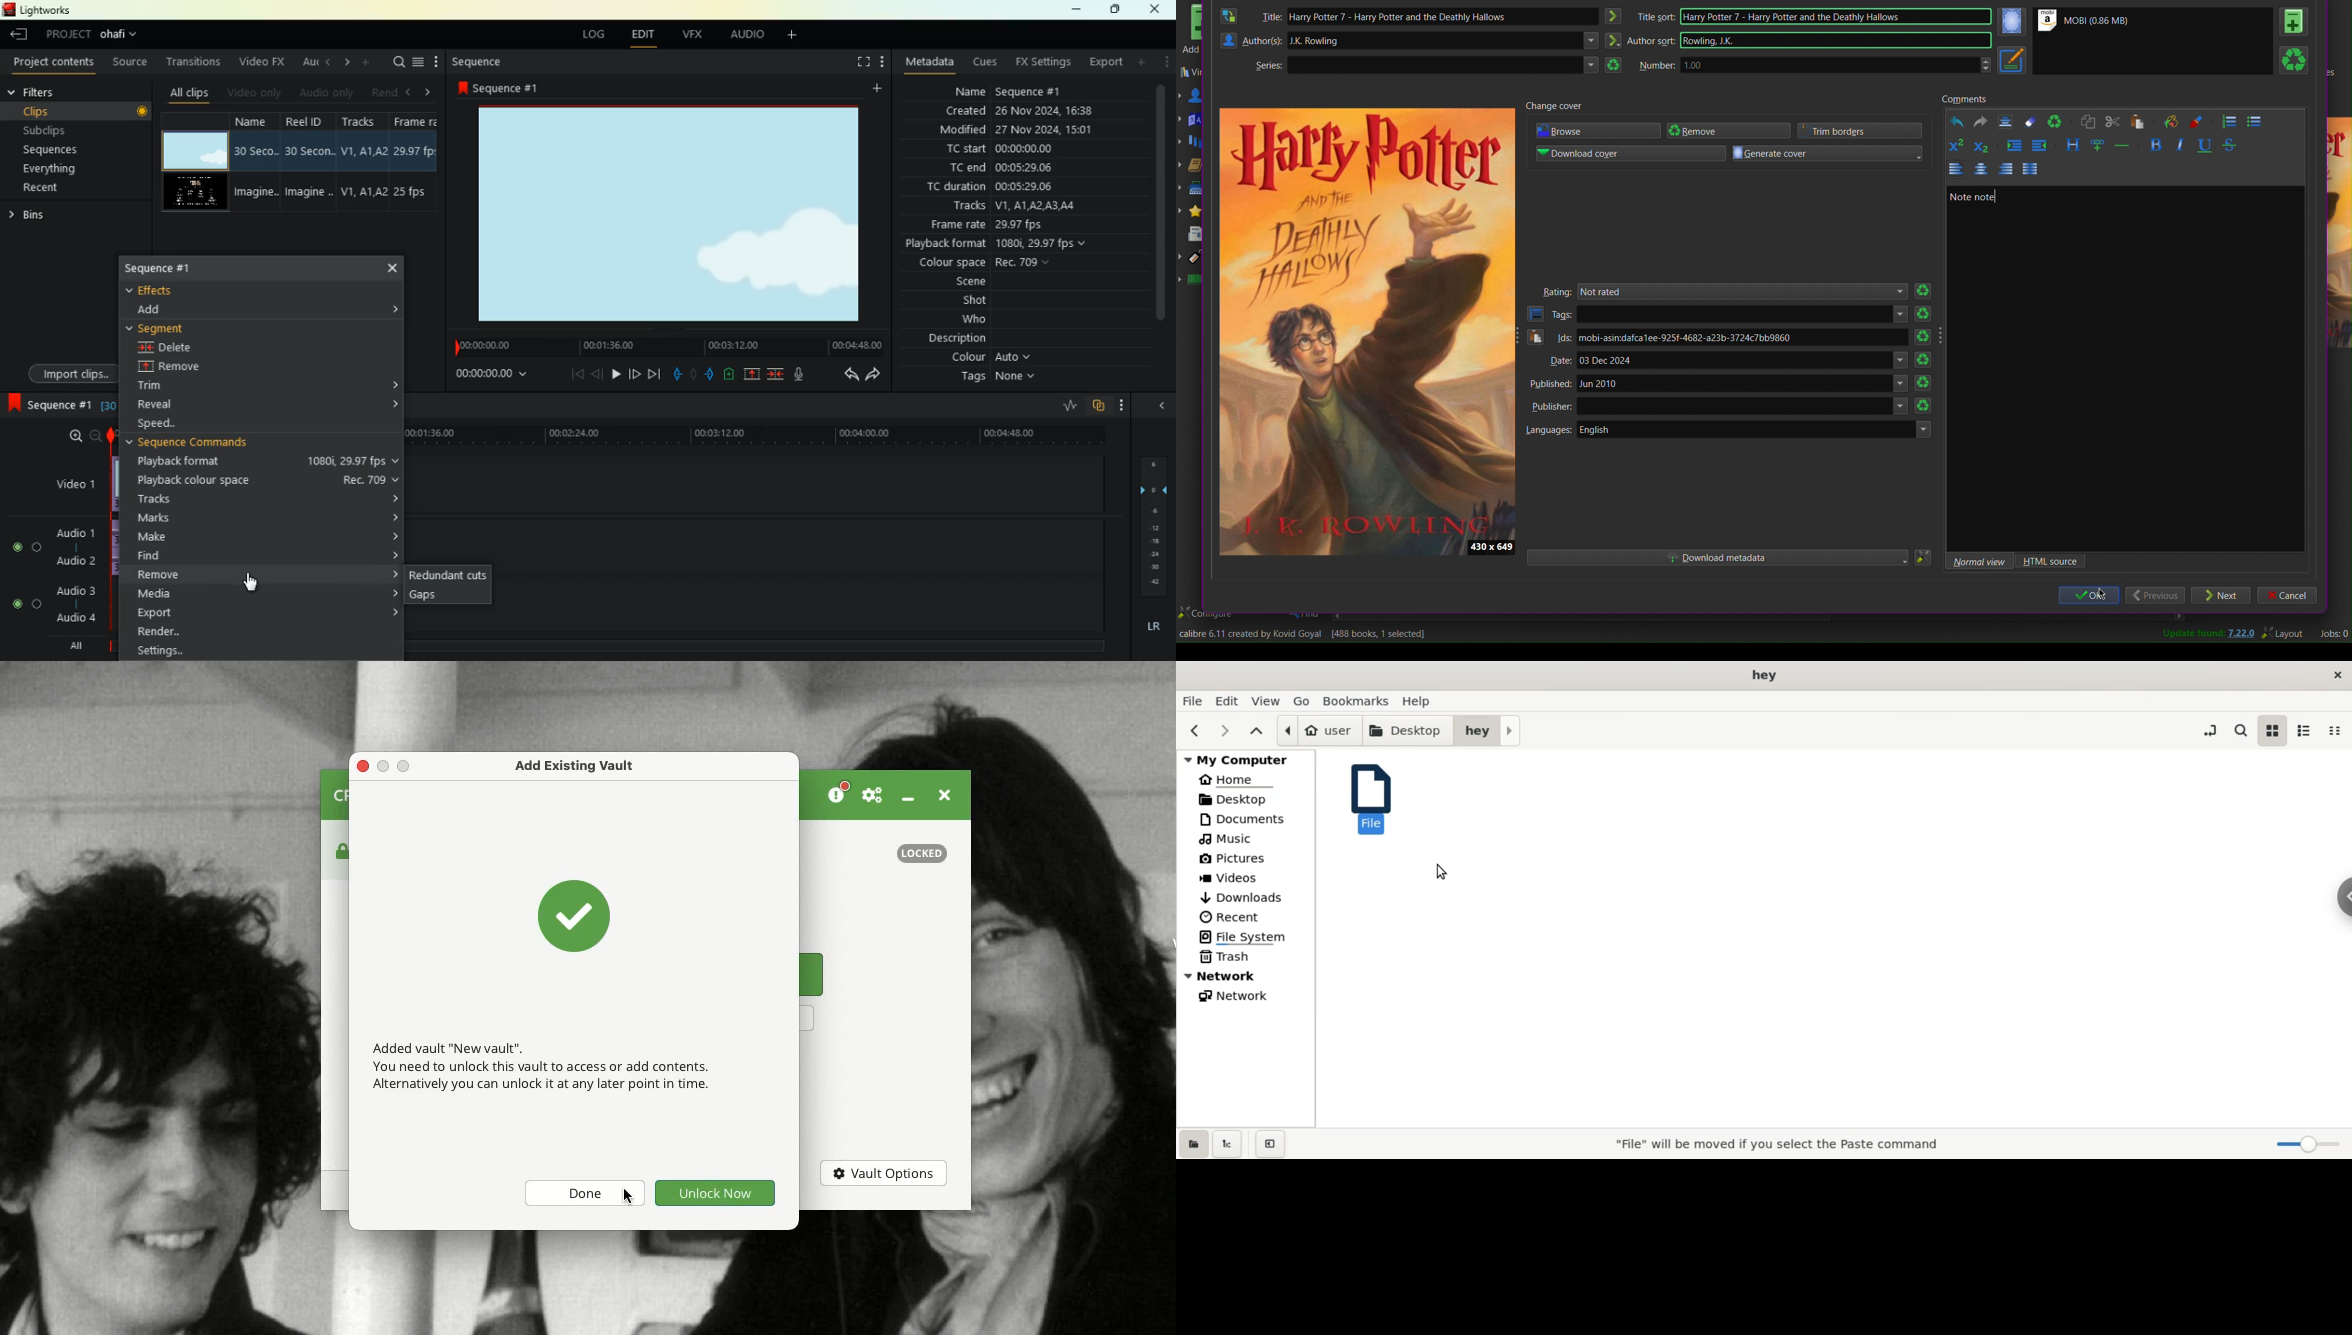 This screenshot has height=1344, width=2352. What do you see at coordinates (2339, 236) in the screenshot?
I see `preview cover` at bounding box center [2339, 236].